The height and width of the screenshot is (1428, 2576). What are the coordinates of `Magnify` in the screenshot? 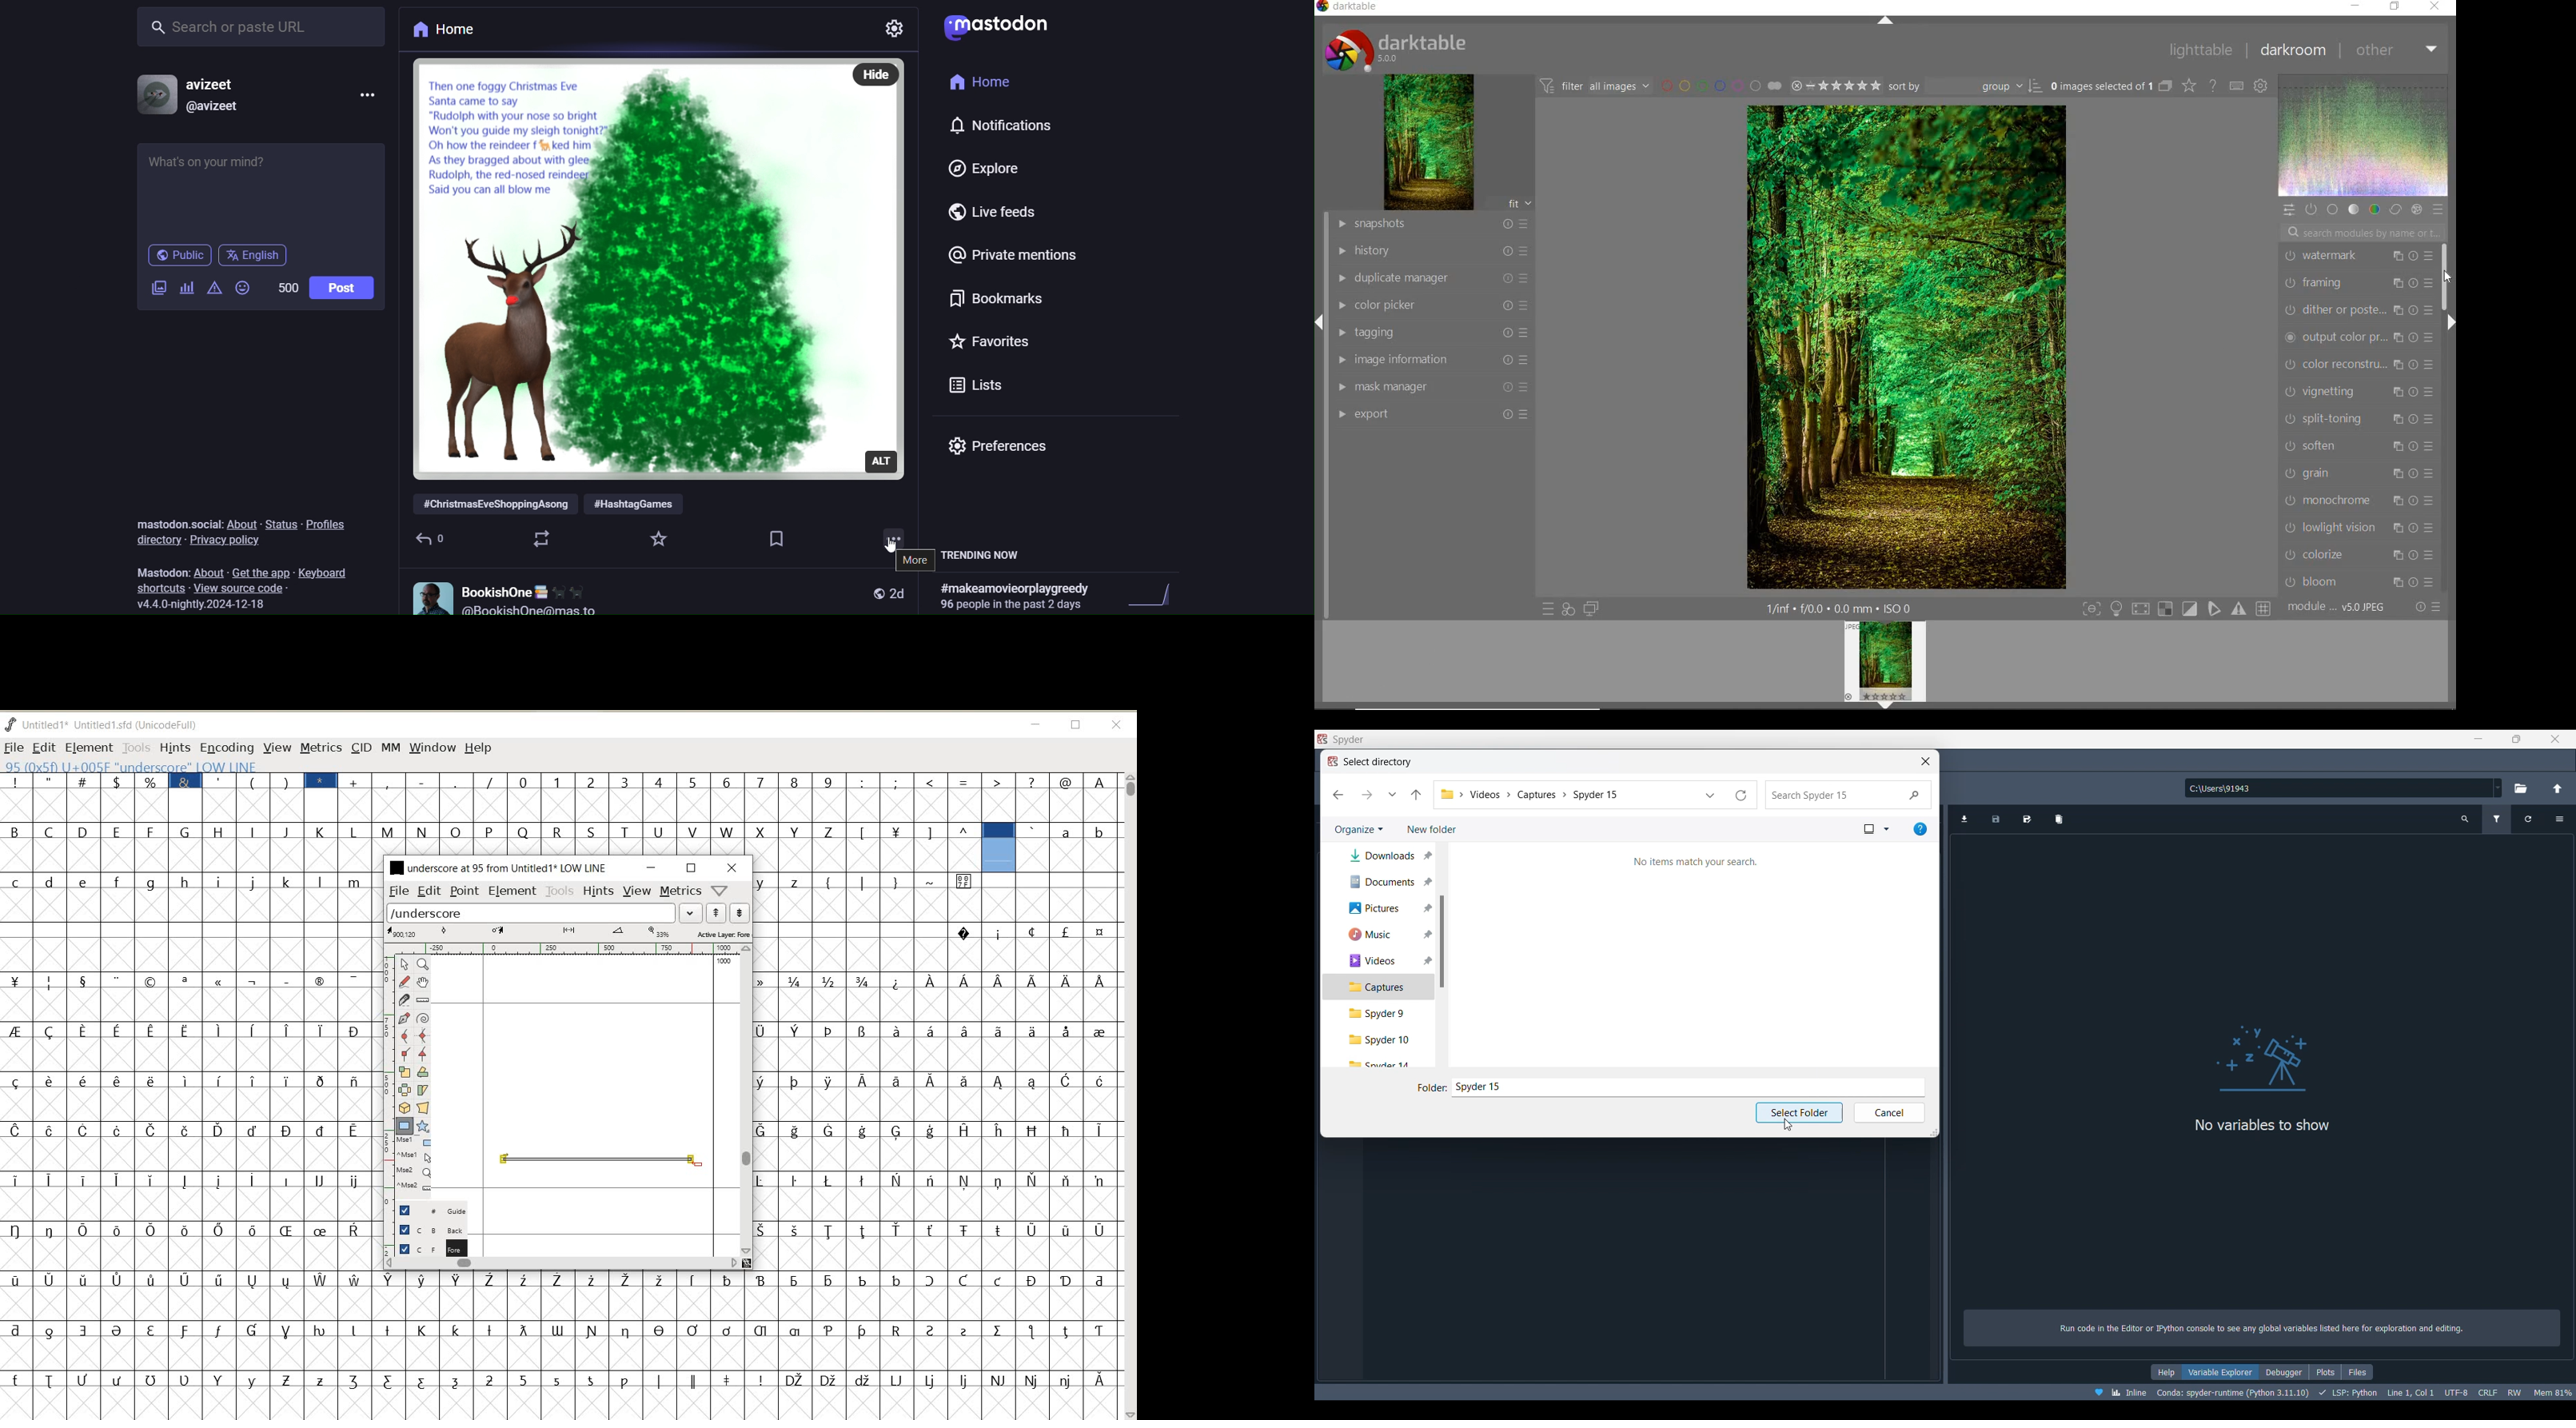 It's located at (422, 964).